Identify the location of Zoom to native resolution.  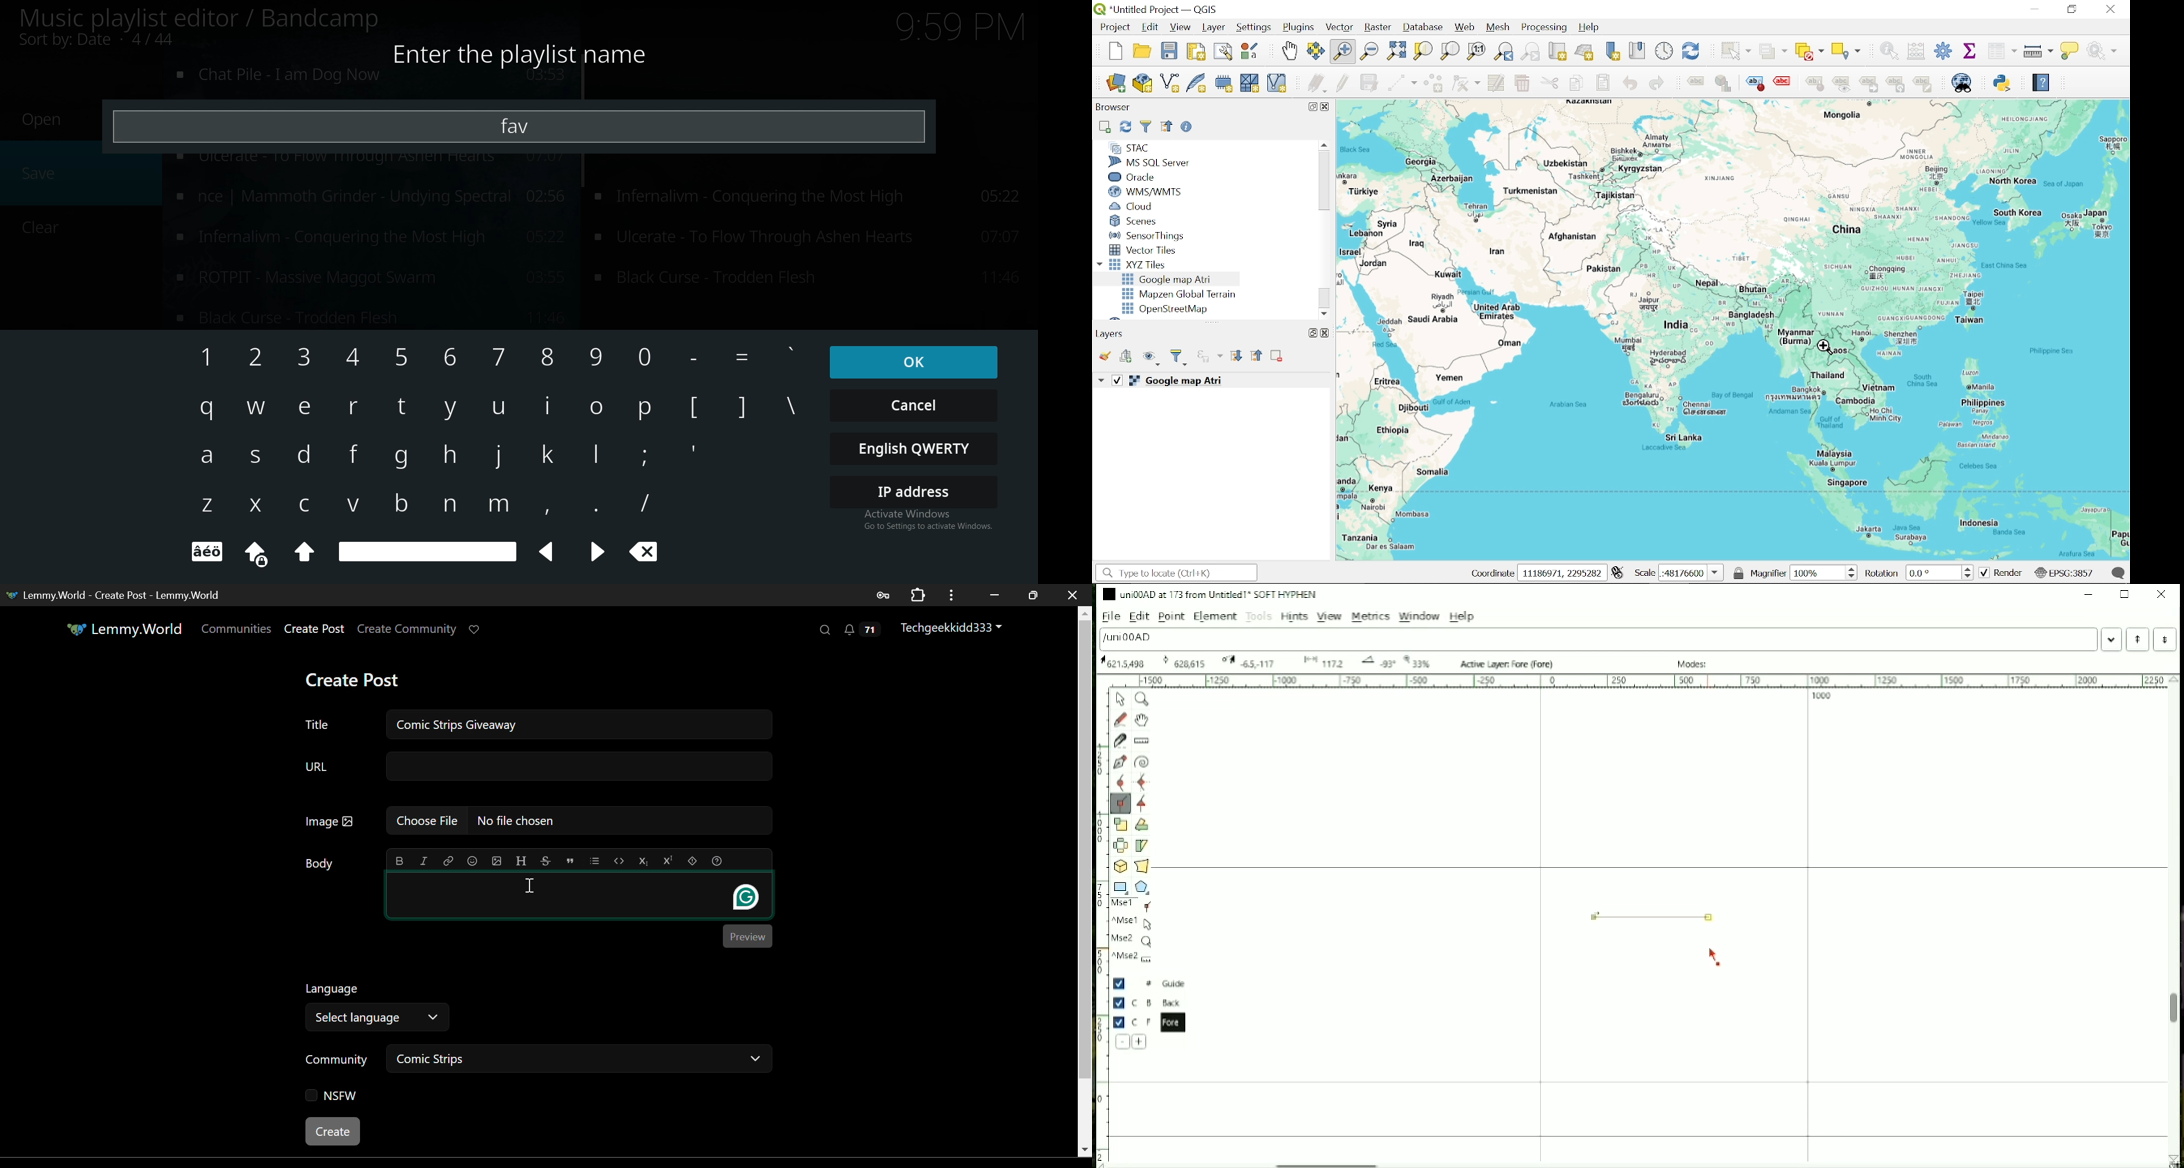
(1476, 50).